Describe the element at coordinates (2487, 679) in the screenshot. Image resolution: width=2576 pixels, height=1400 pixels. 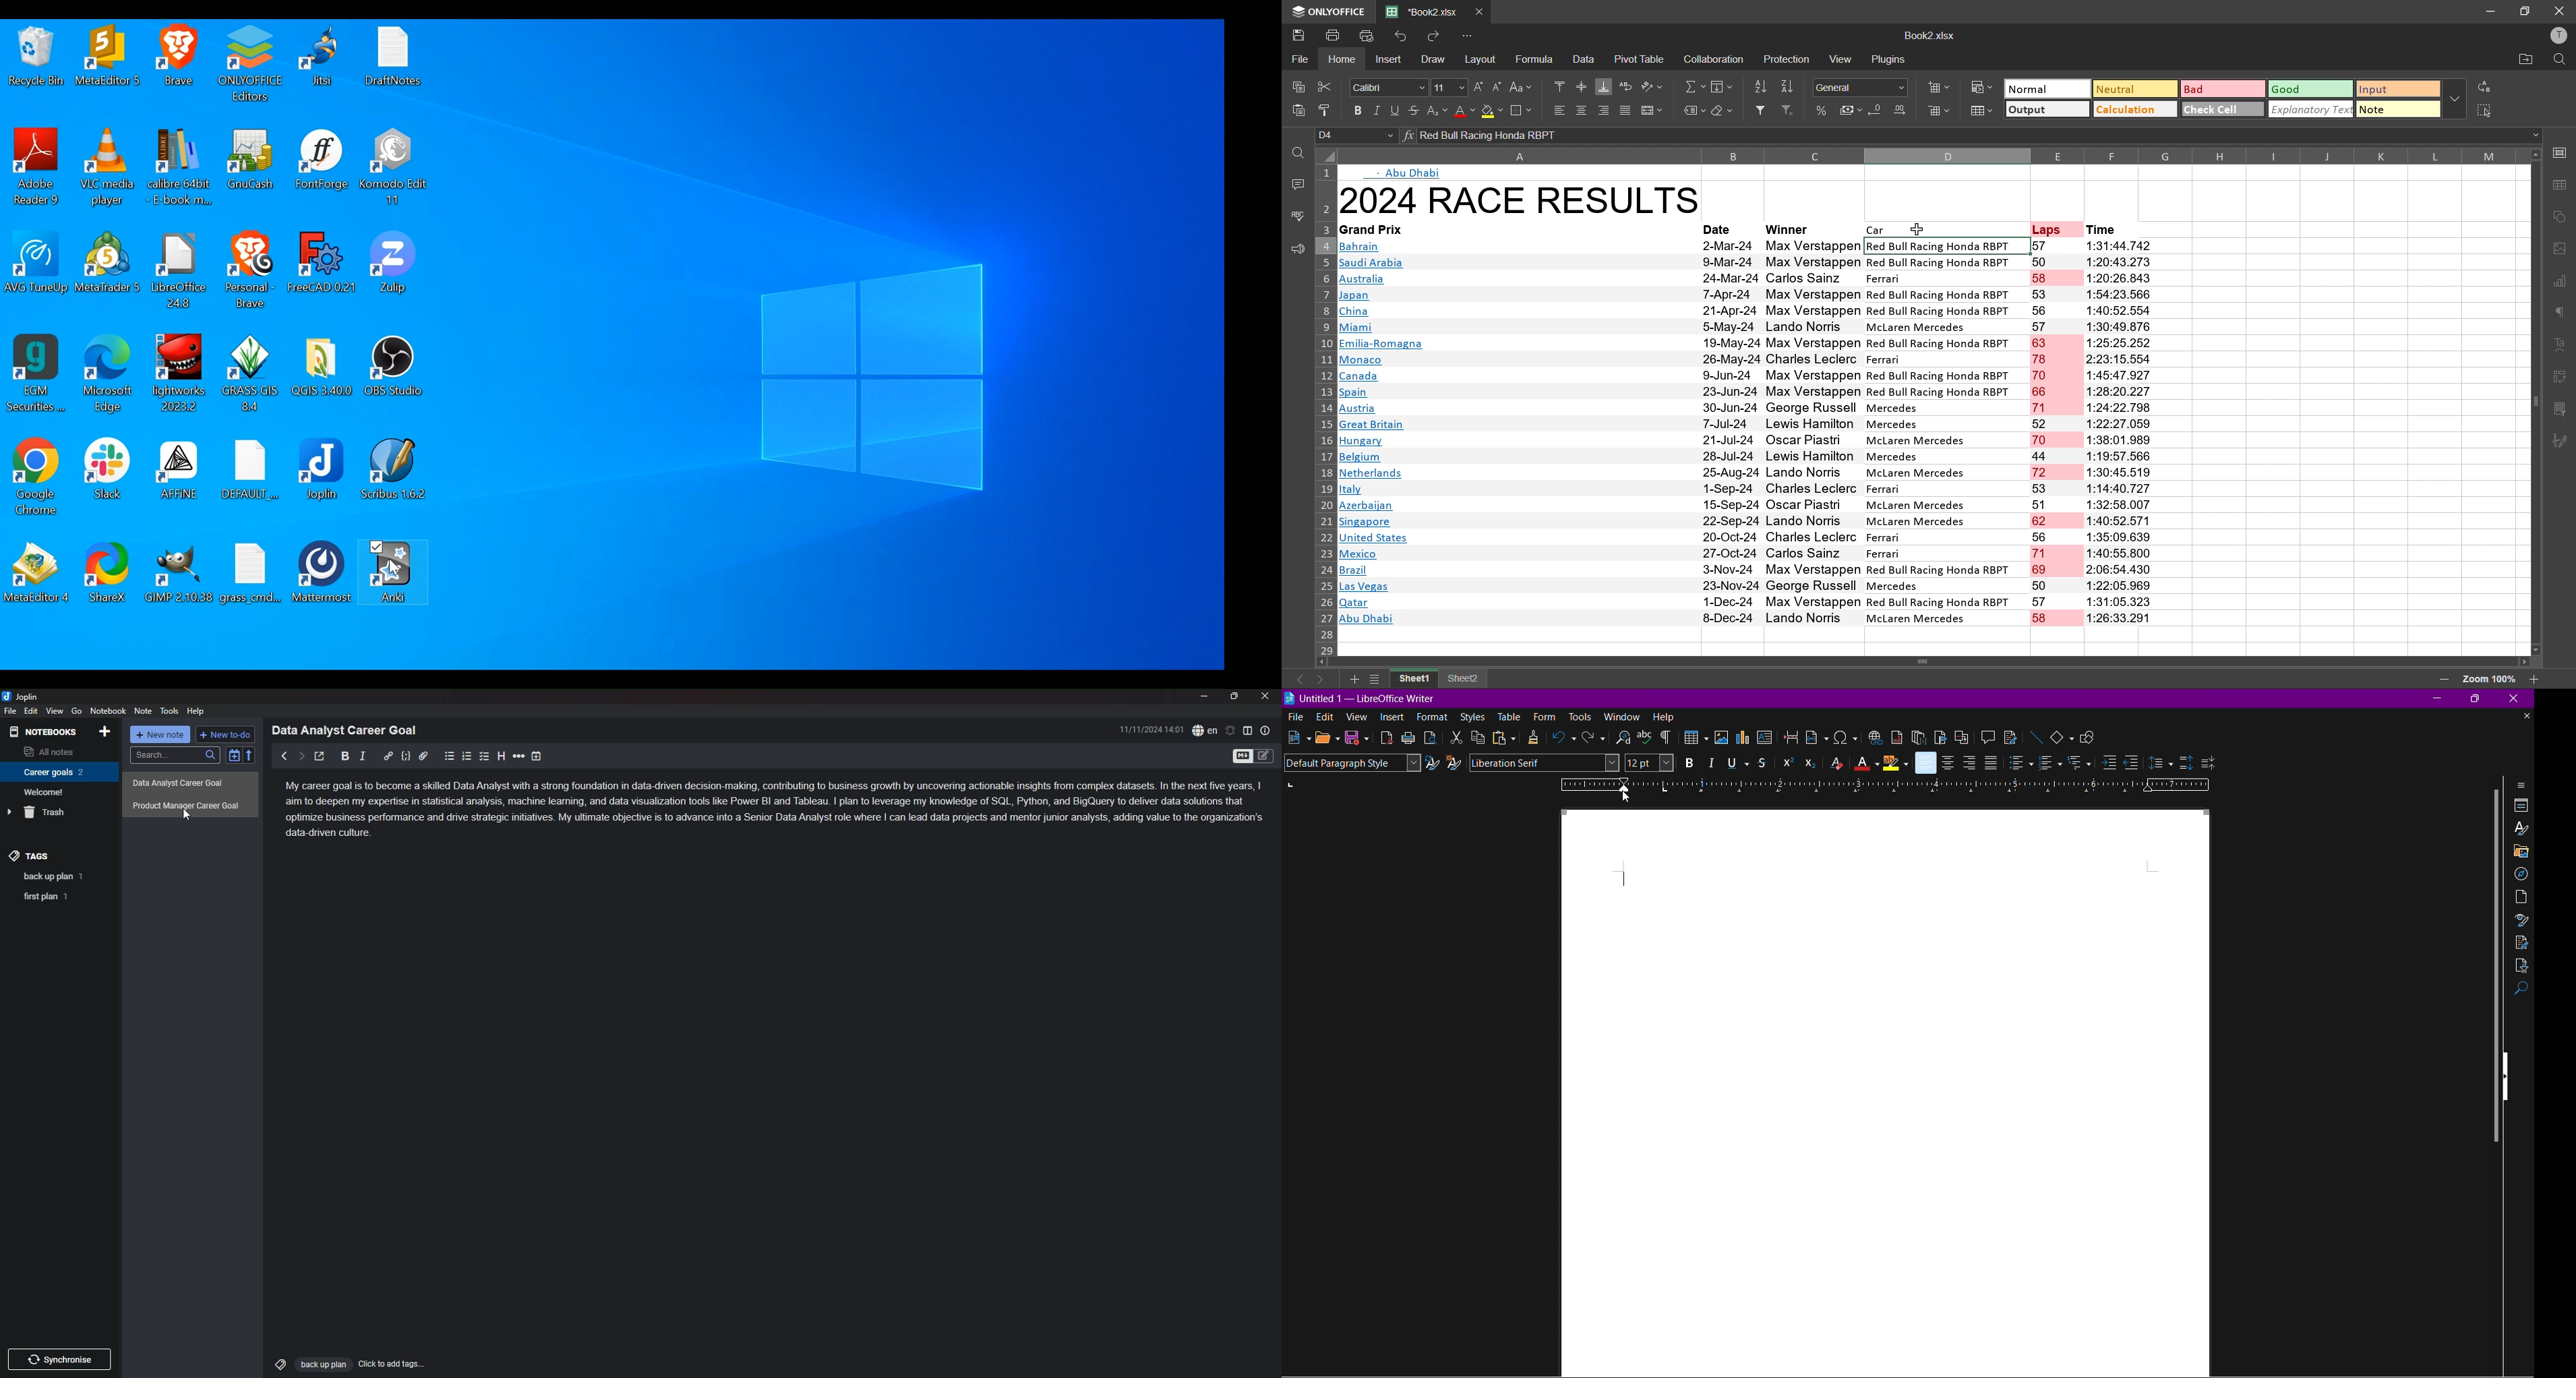
I see `zoom factor` at that location.